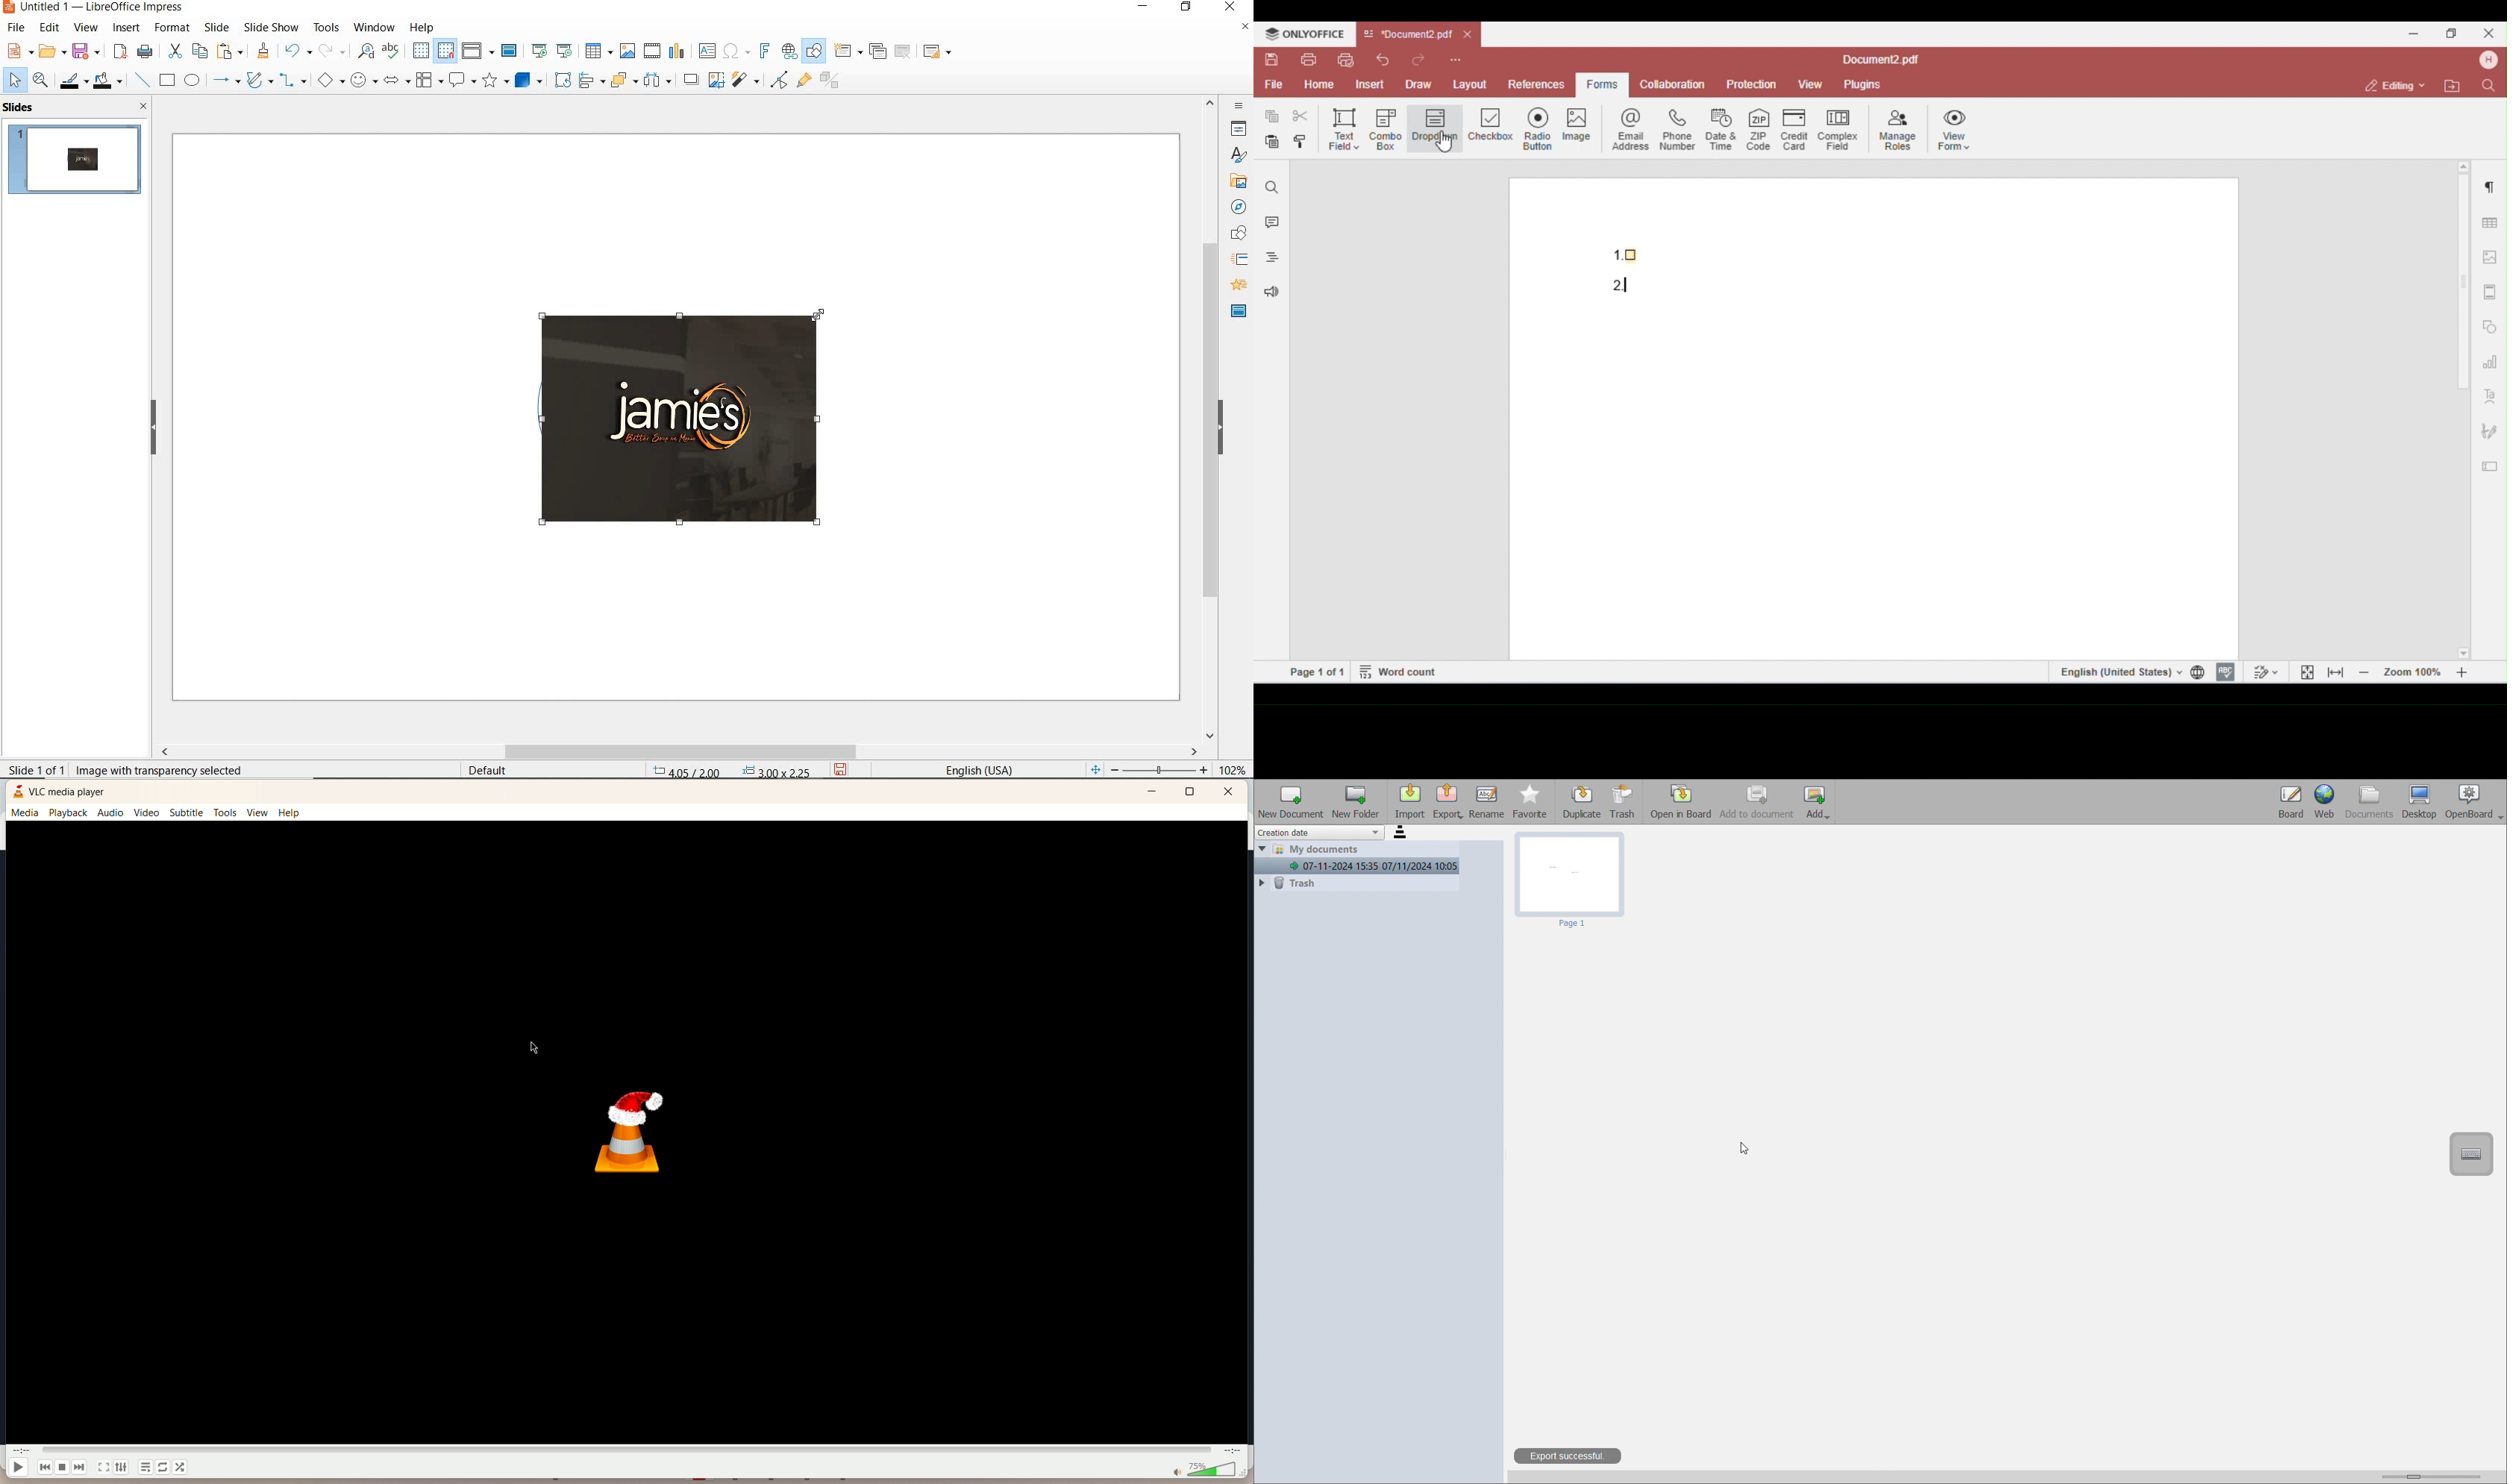 The height and width of the screenshot is (1484, 2520). Describe the element at coordinates (40, 1467) in the screenshot. I see `previous` at that location.